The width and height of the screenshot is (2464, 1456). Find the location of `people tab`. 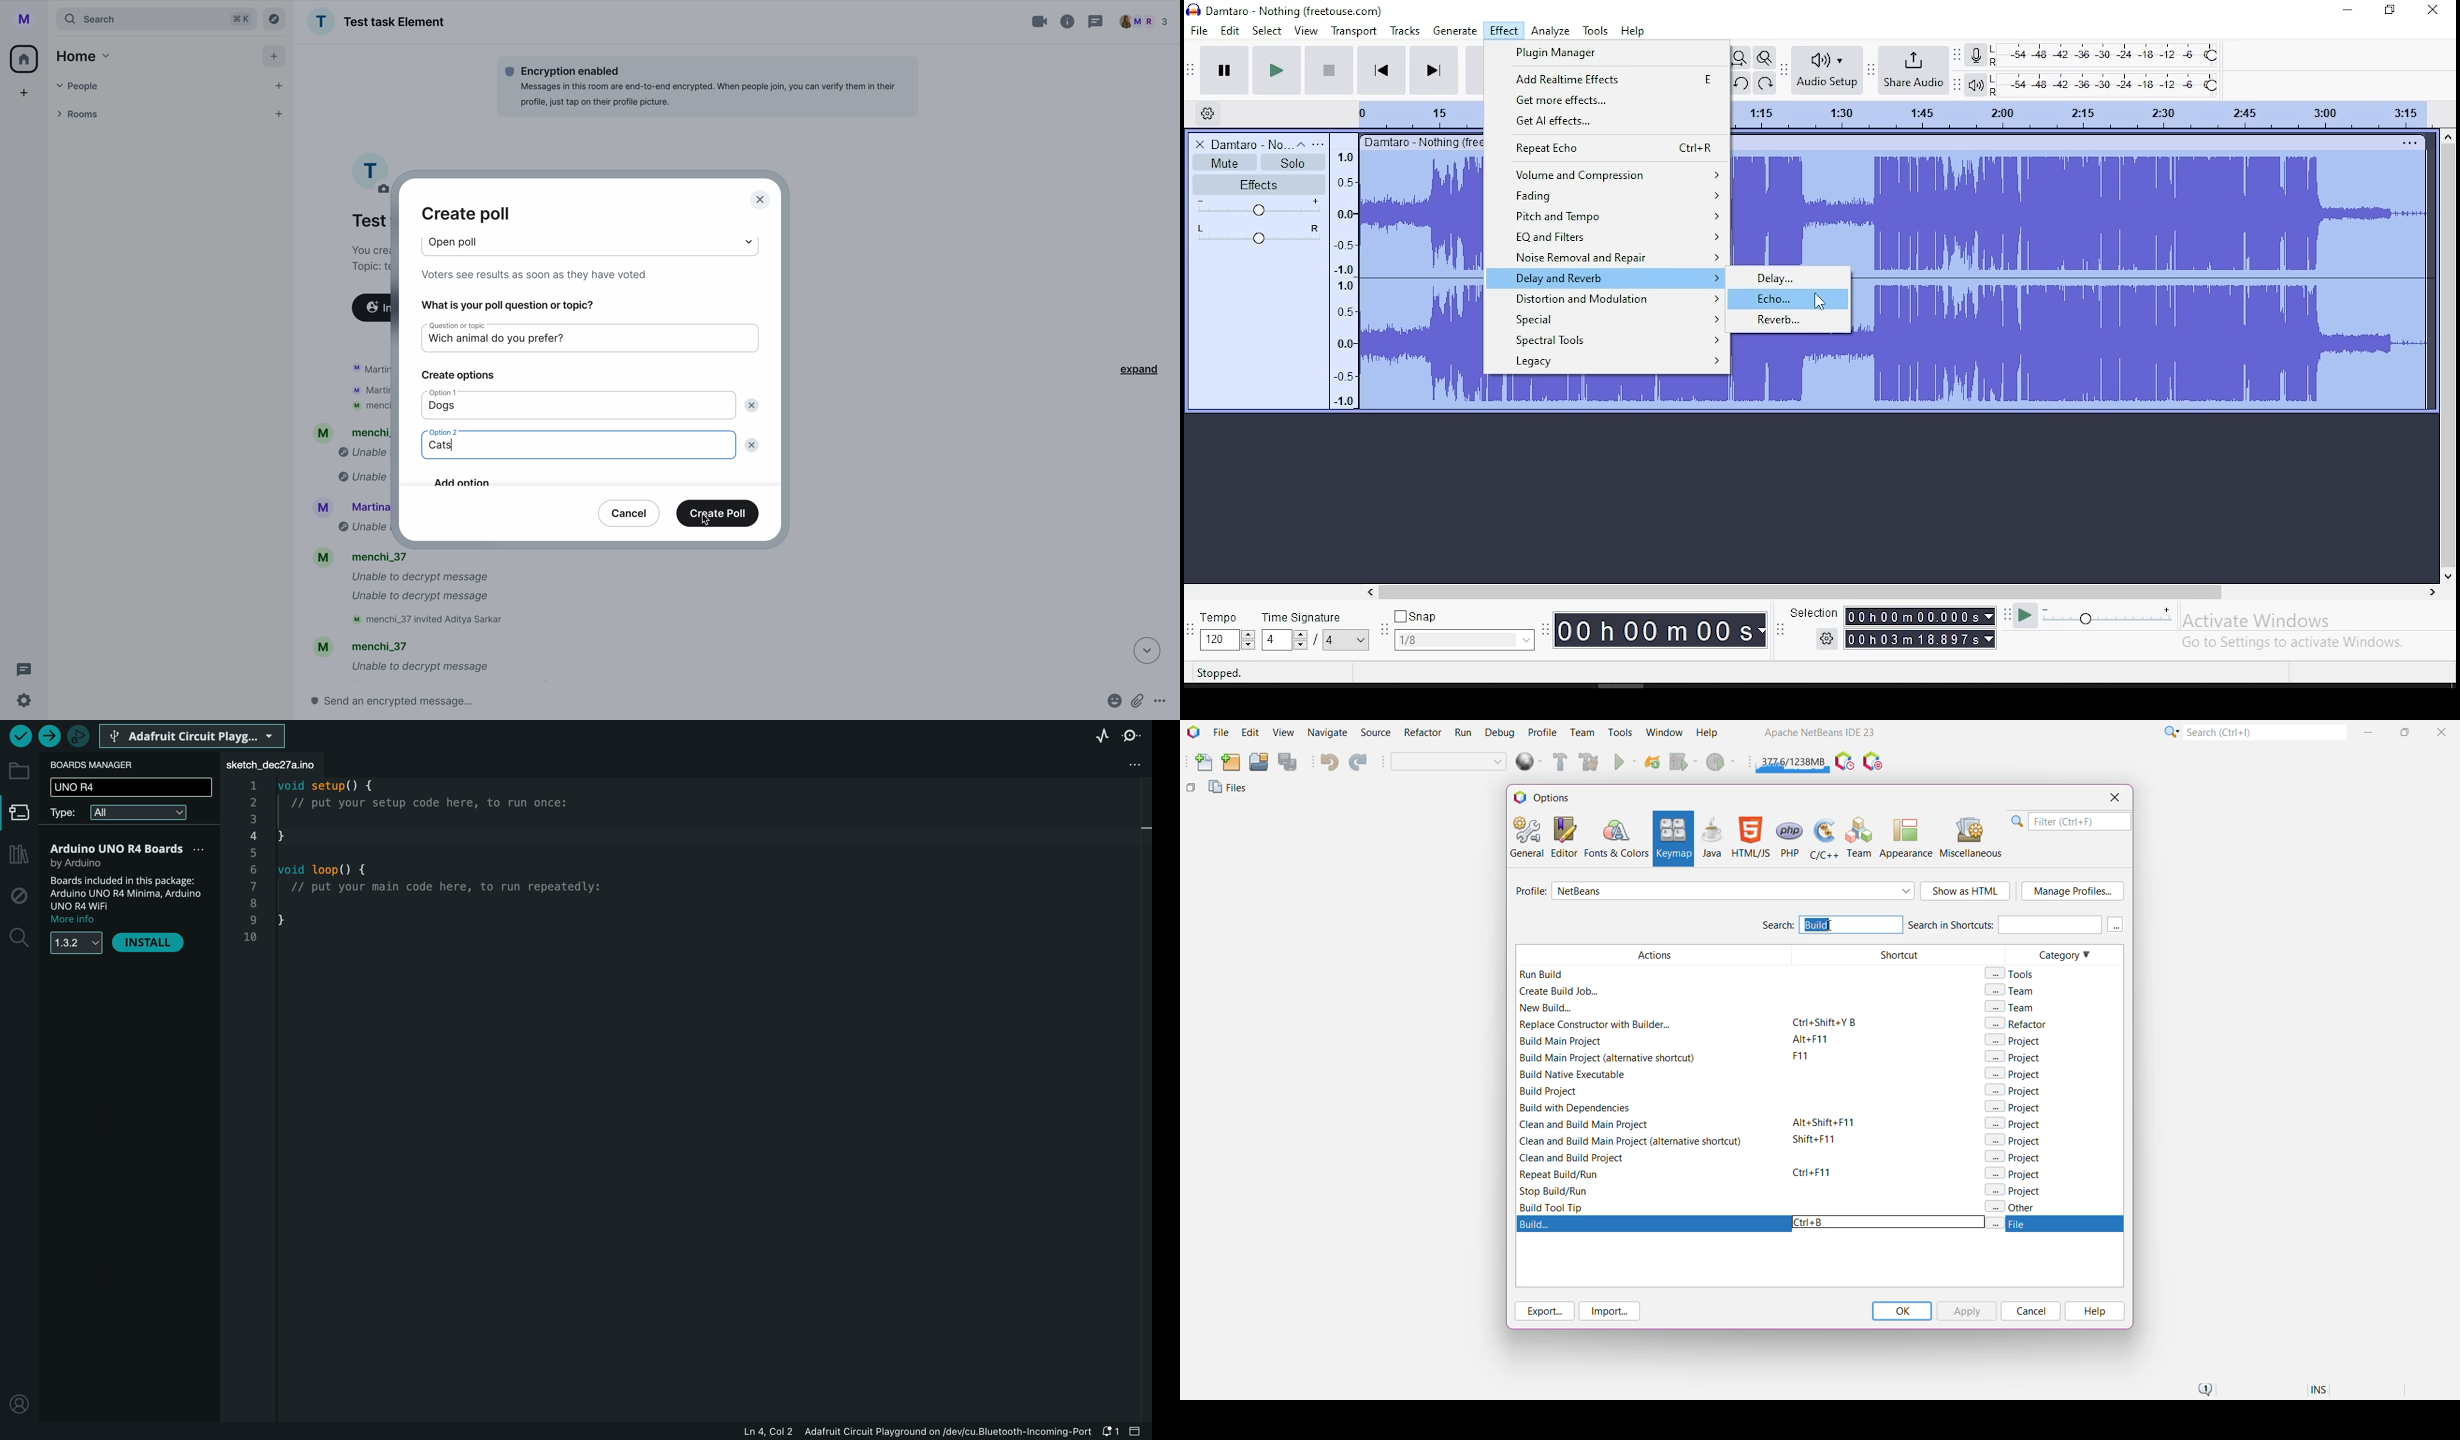

people tab is located at coordinates (171, 86).